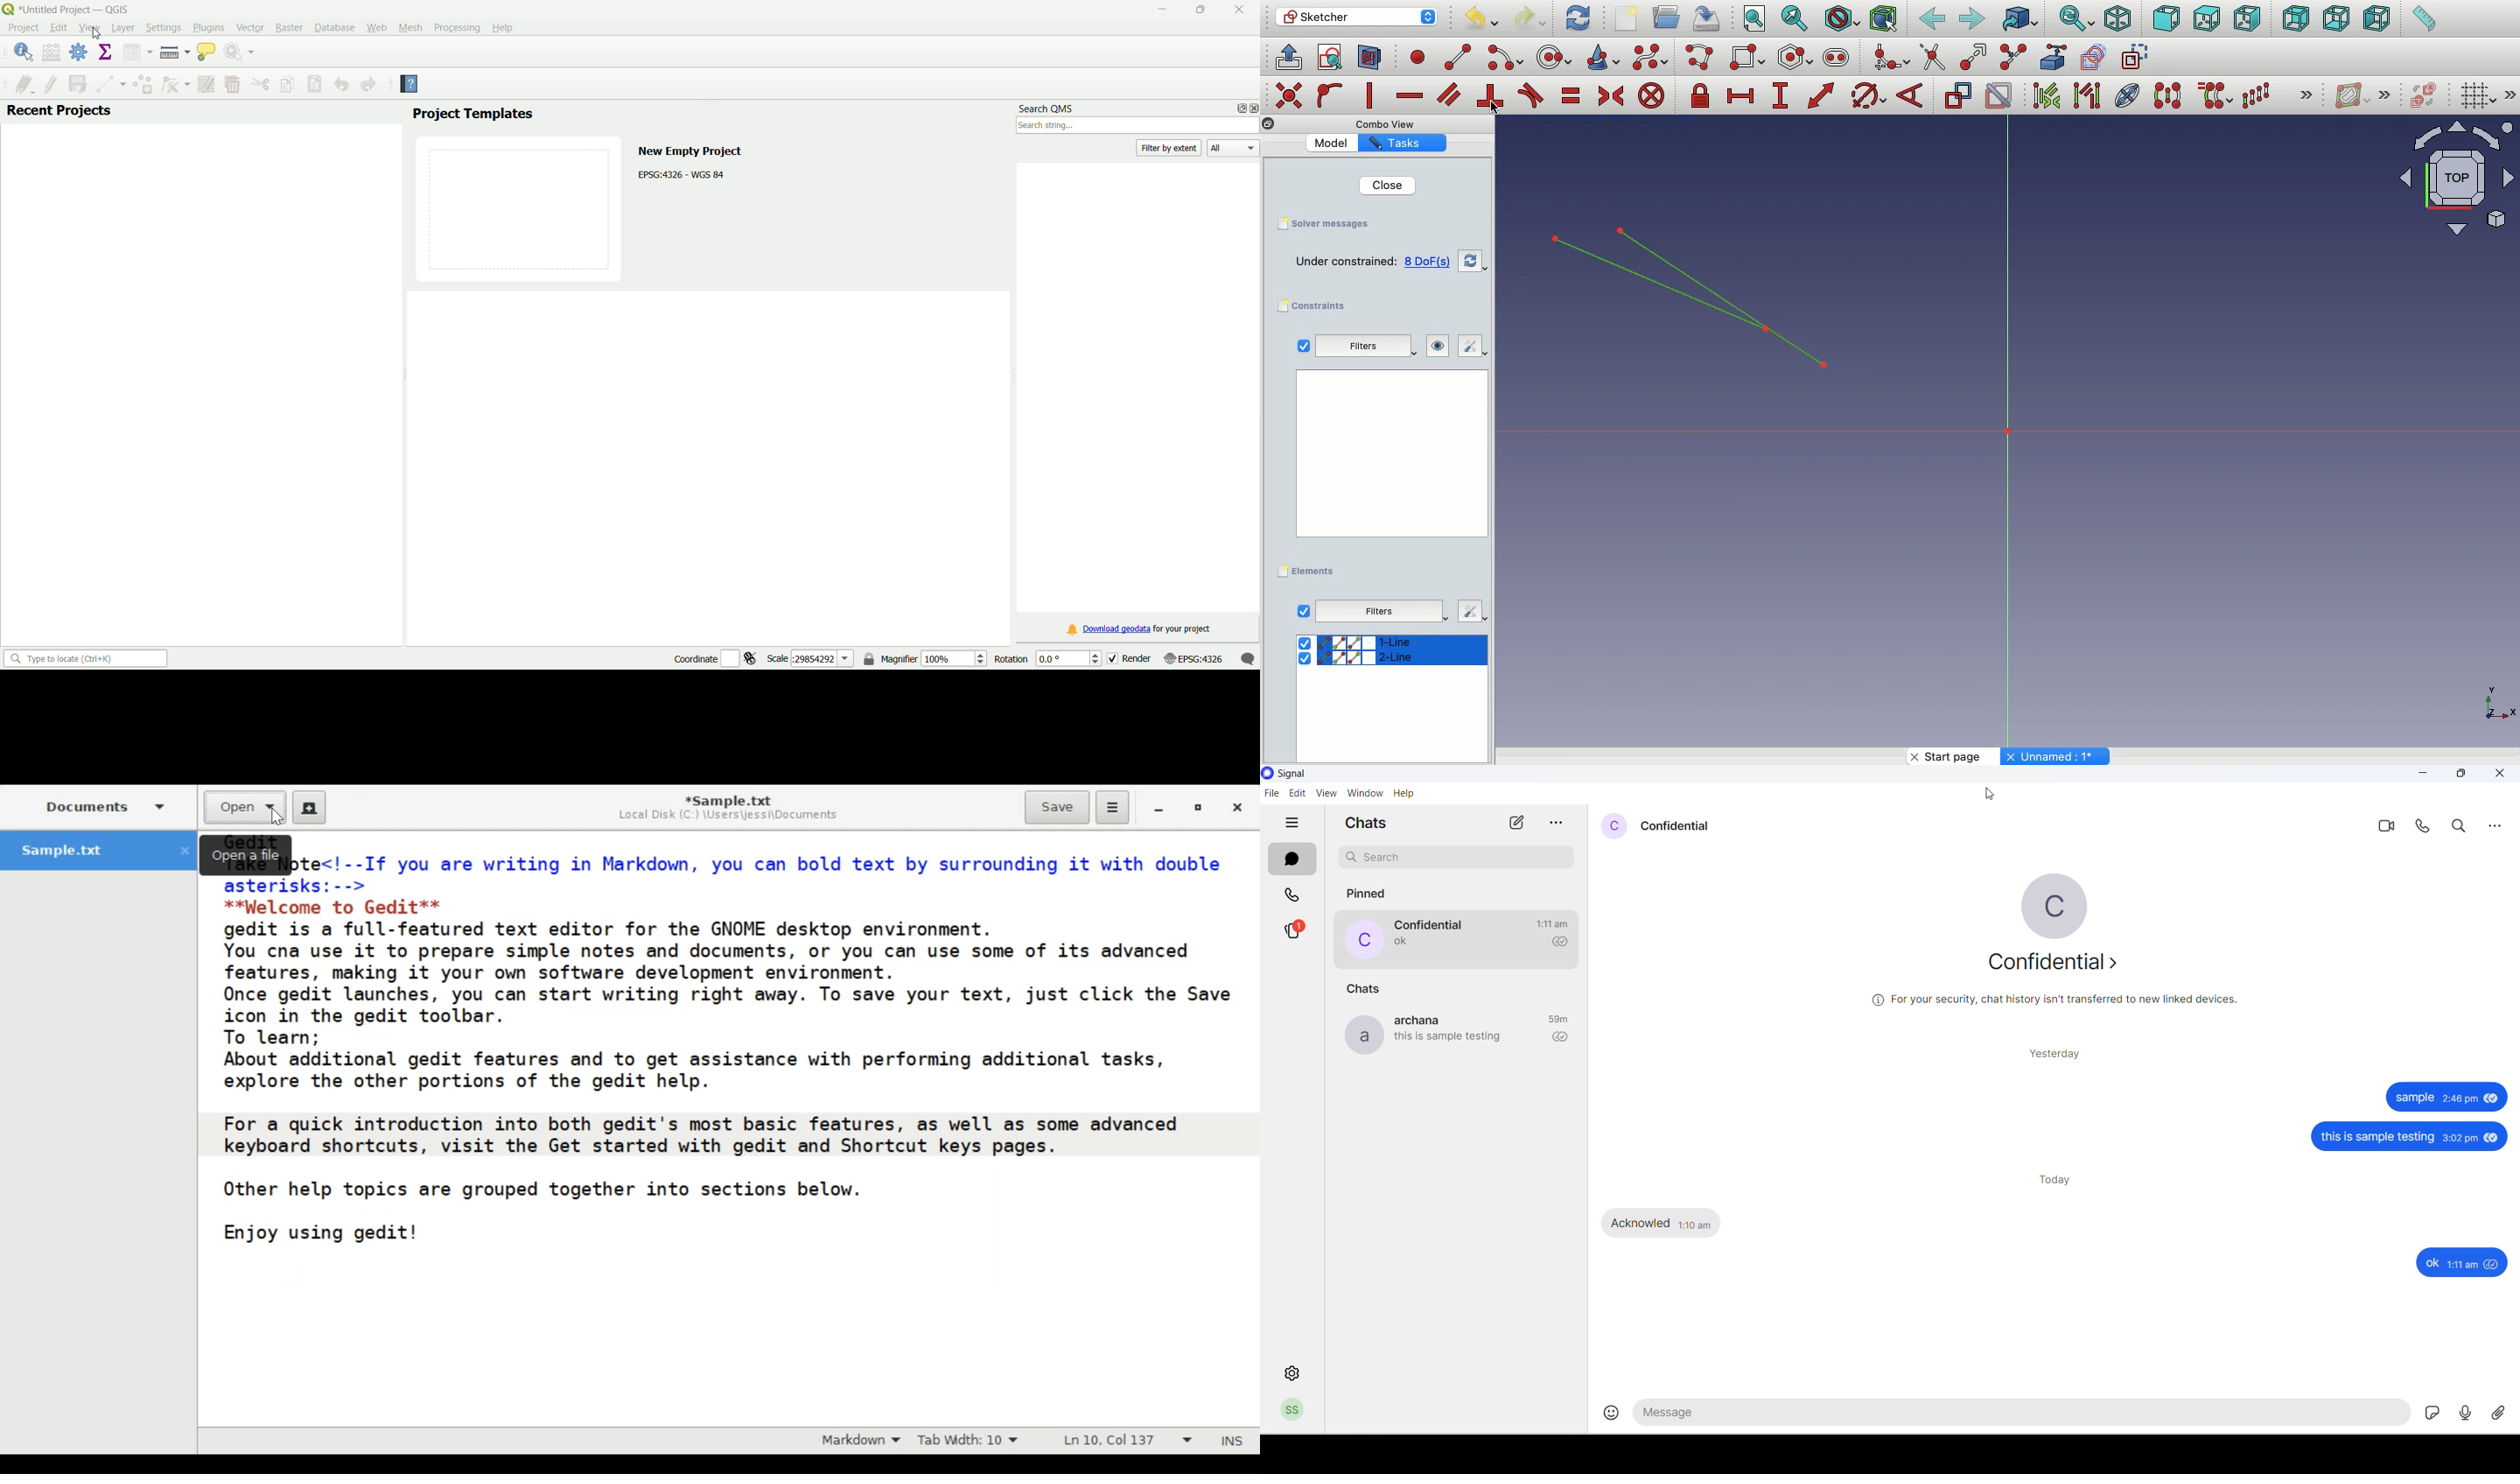  What do you see at coordinates (1703, 58) in the screenshot?
I see `Polyline` at bounding box center [1703, 58].